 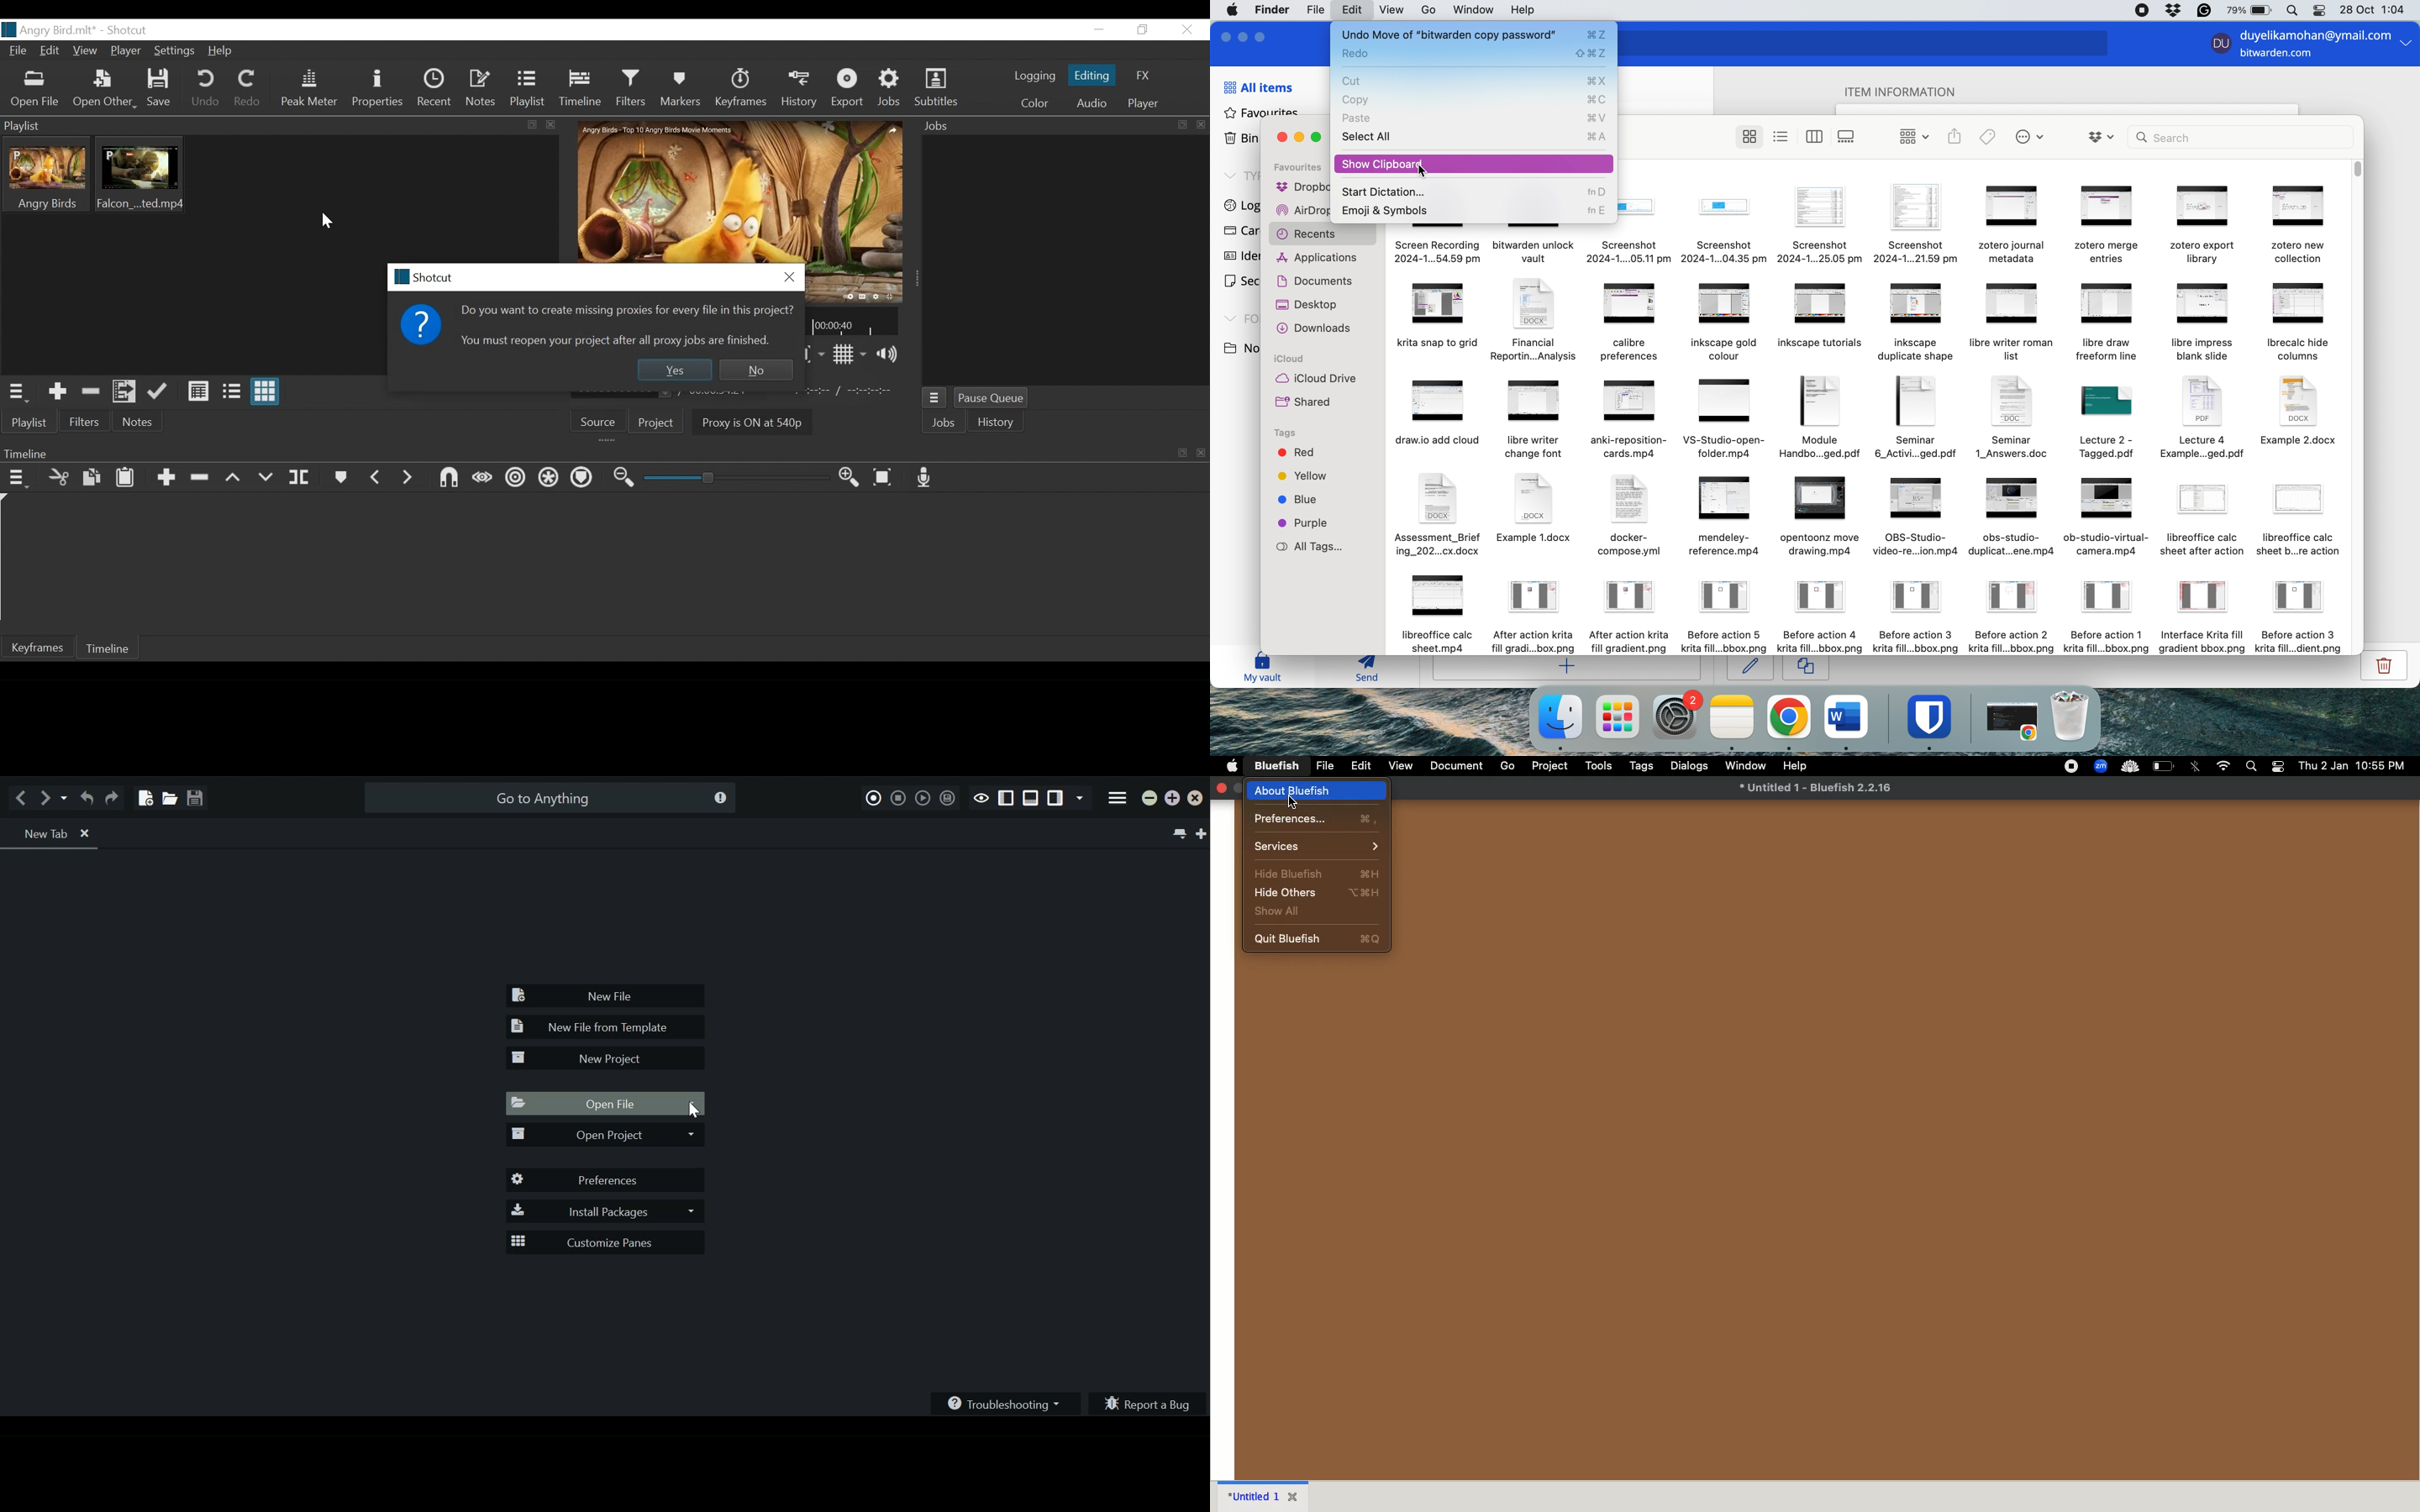 I want to click on Cursor, so click(x=183, y=57).